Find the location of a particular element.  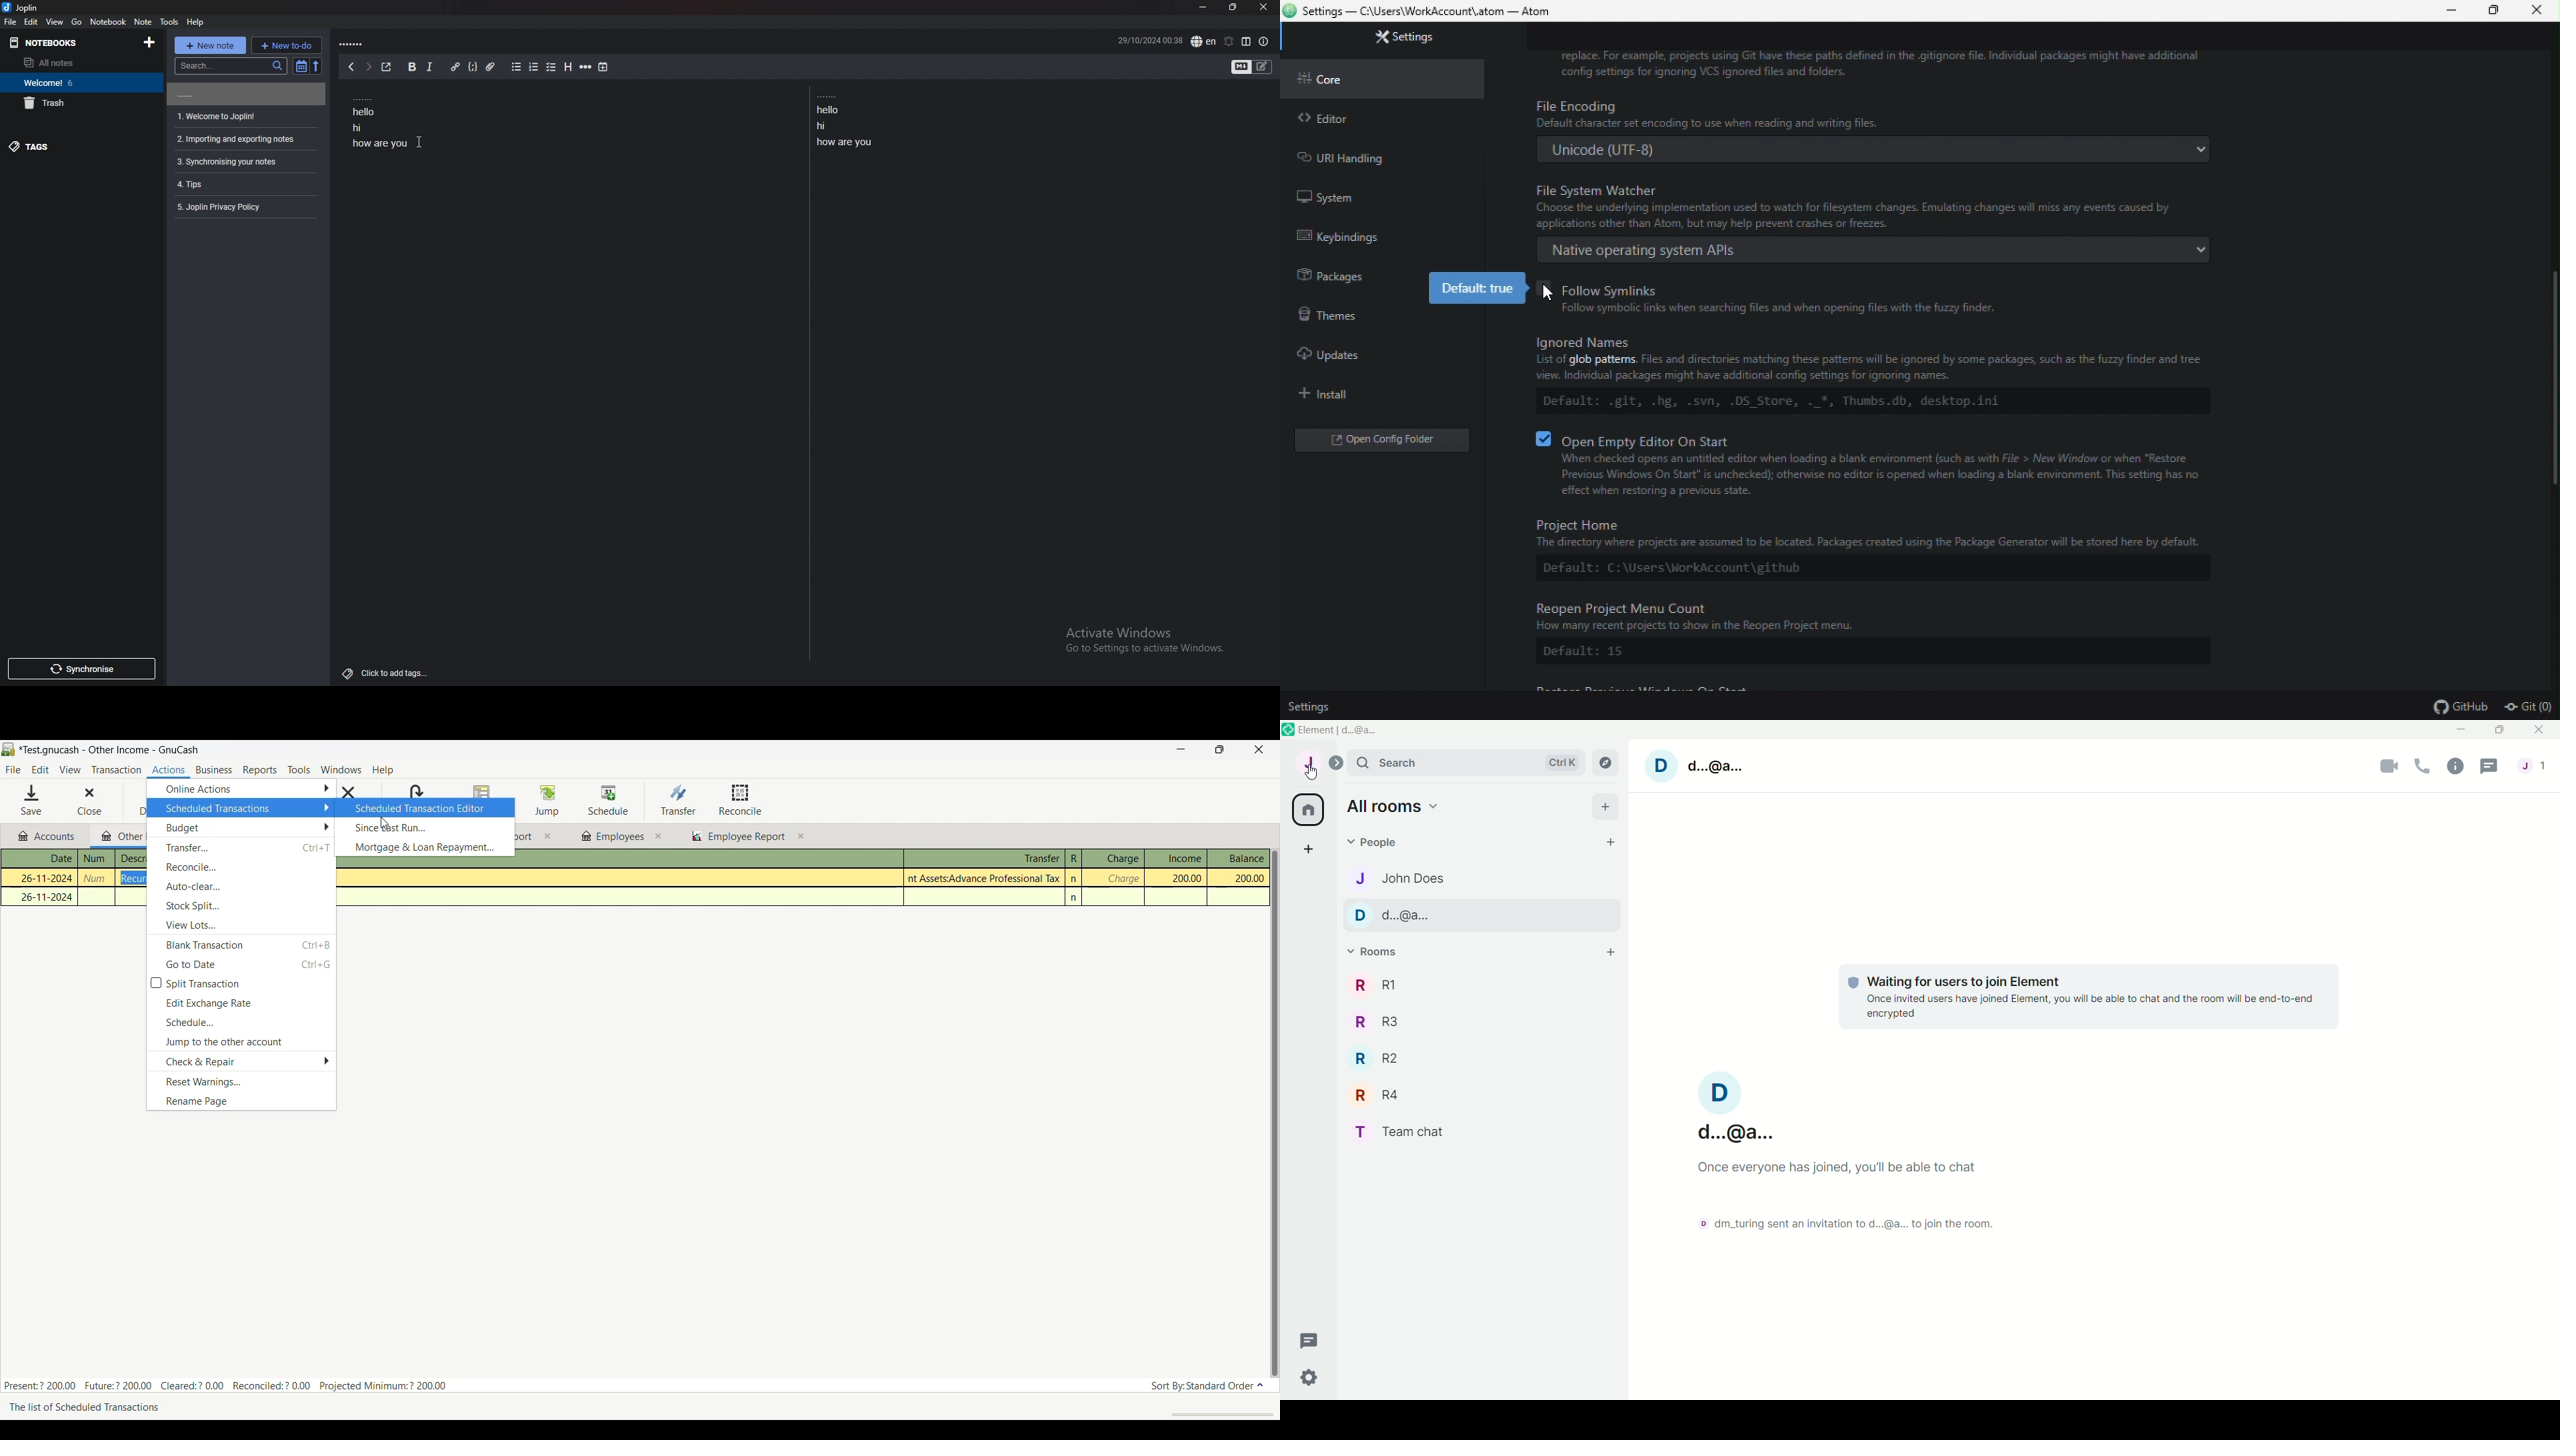

note title is located at coordinates (353, 45).